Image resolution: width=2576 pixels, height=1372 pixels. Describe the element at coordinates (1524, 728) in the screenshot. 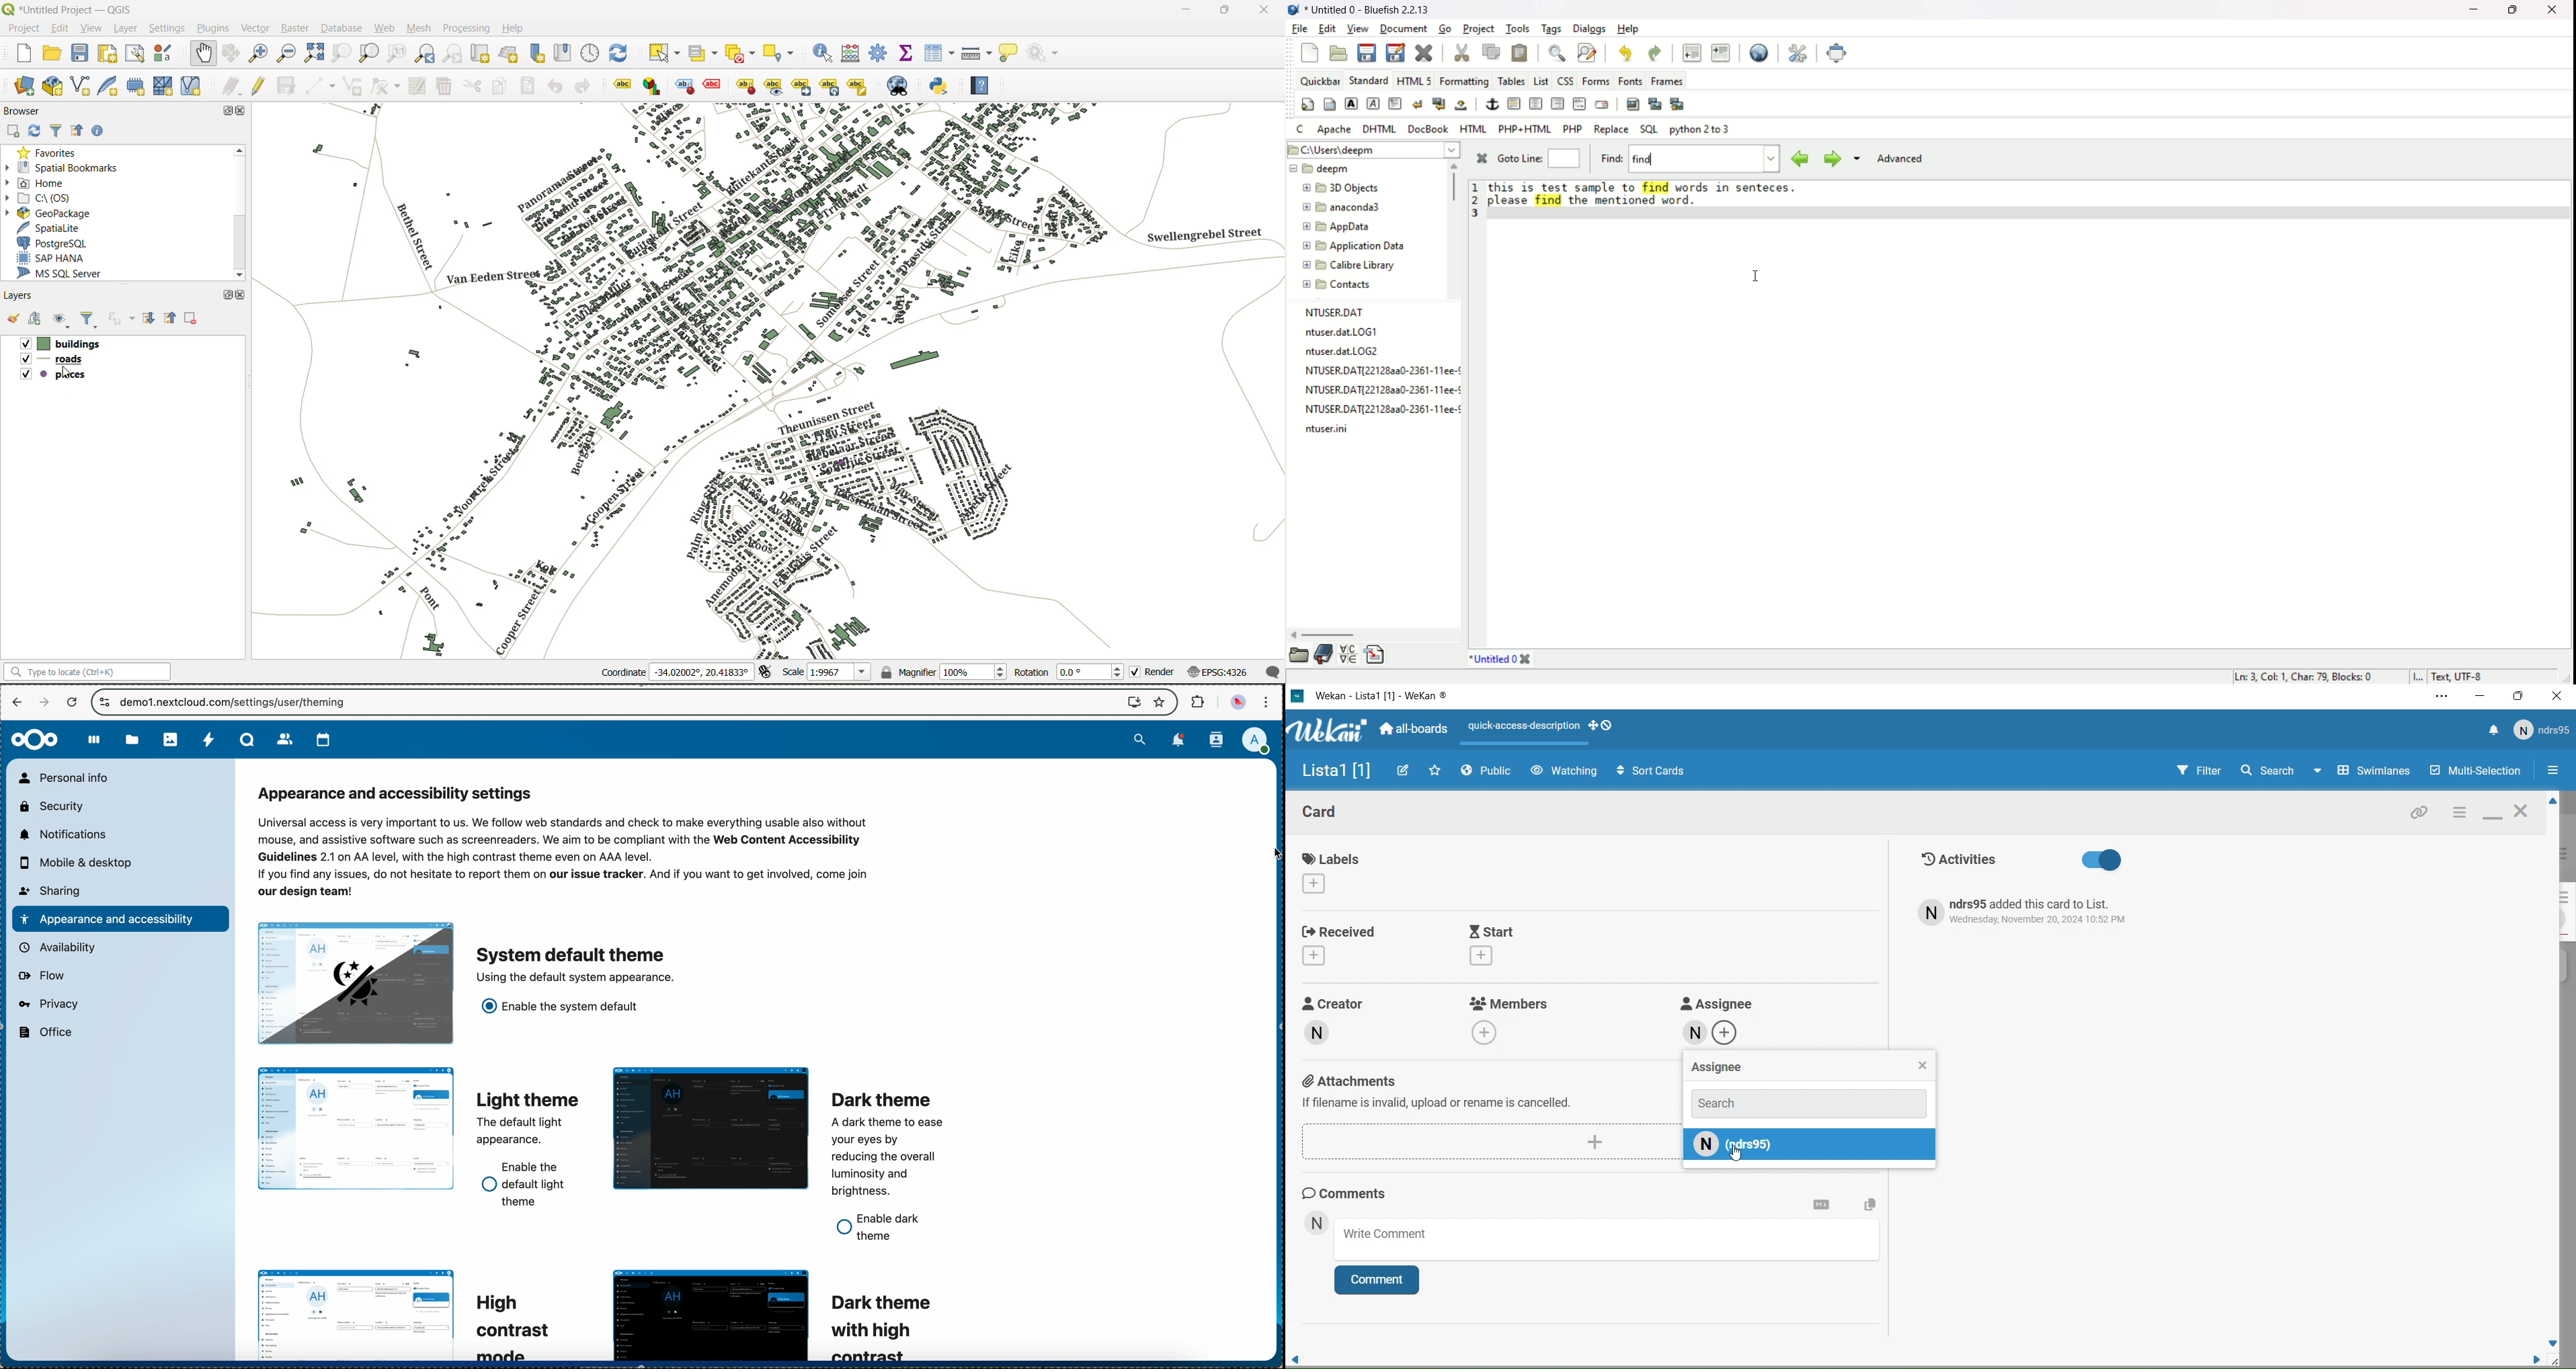

I see `Layout Actions` at that location.